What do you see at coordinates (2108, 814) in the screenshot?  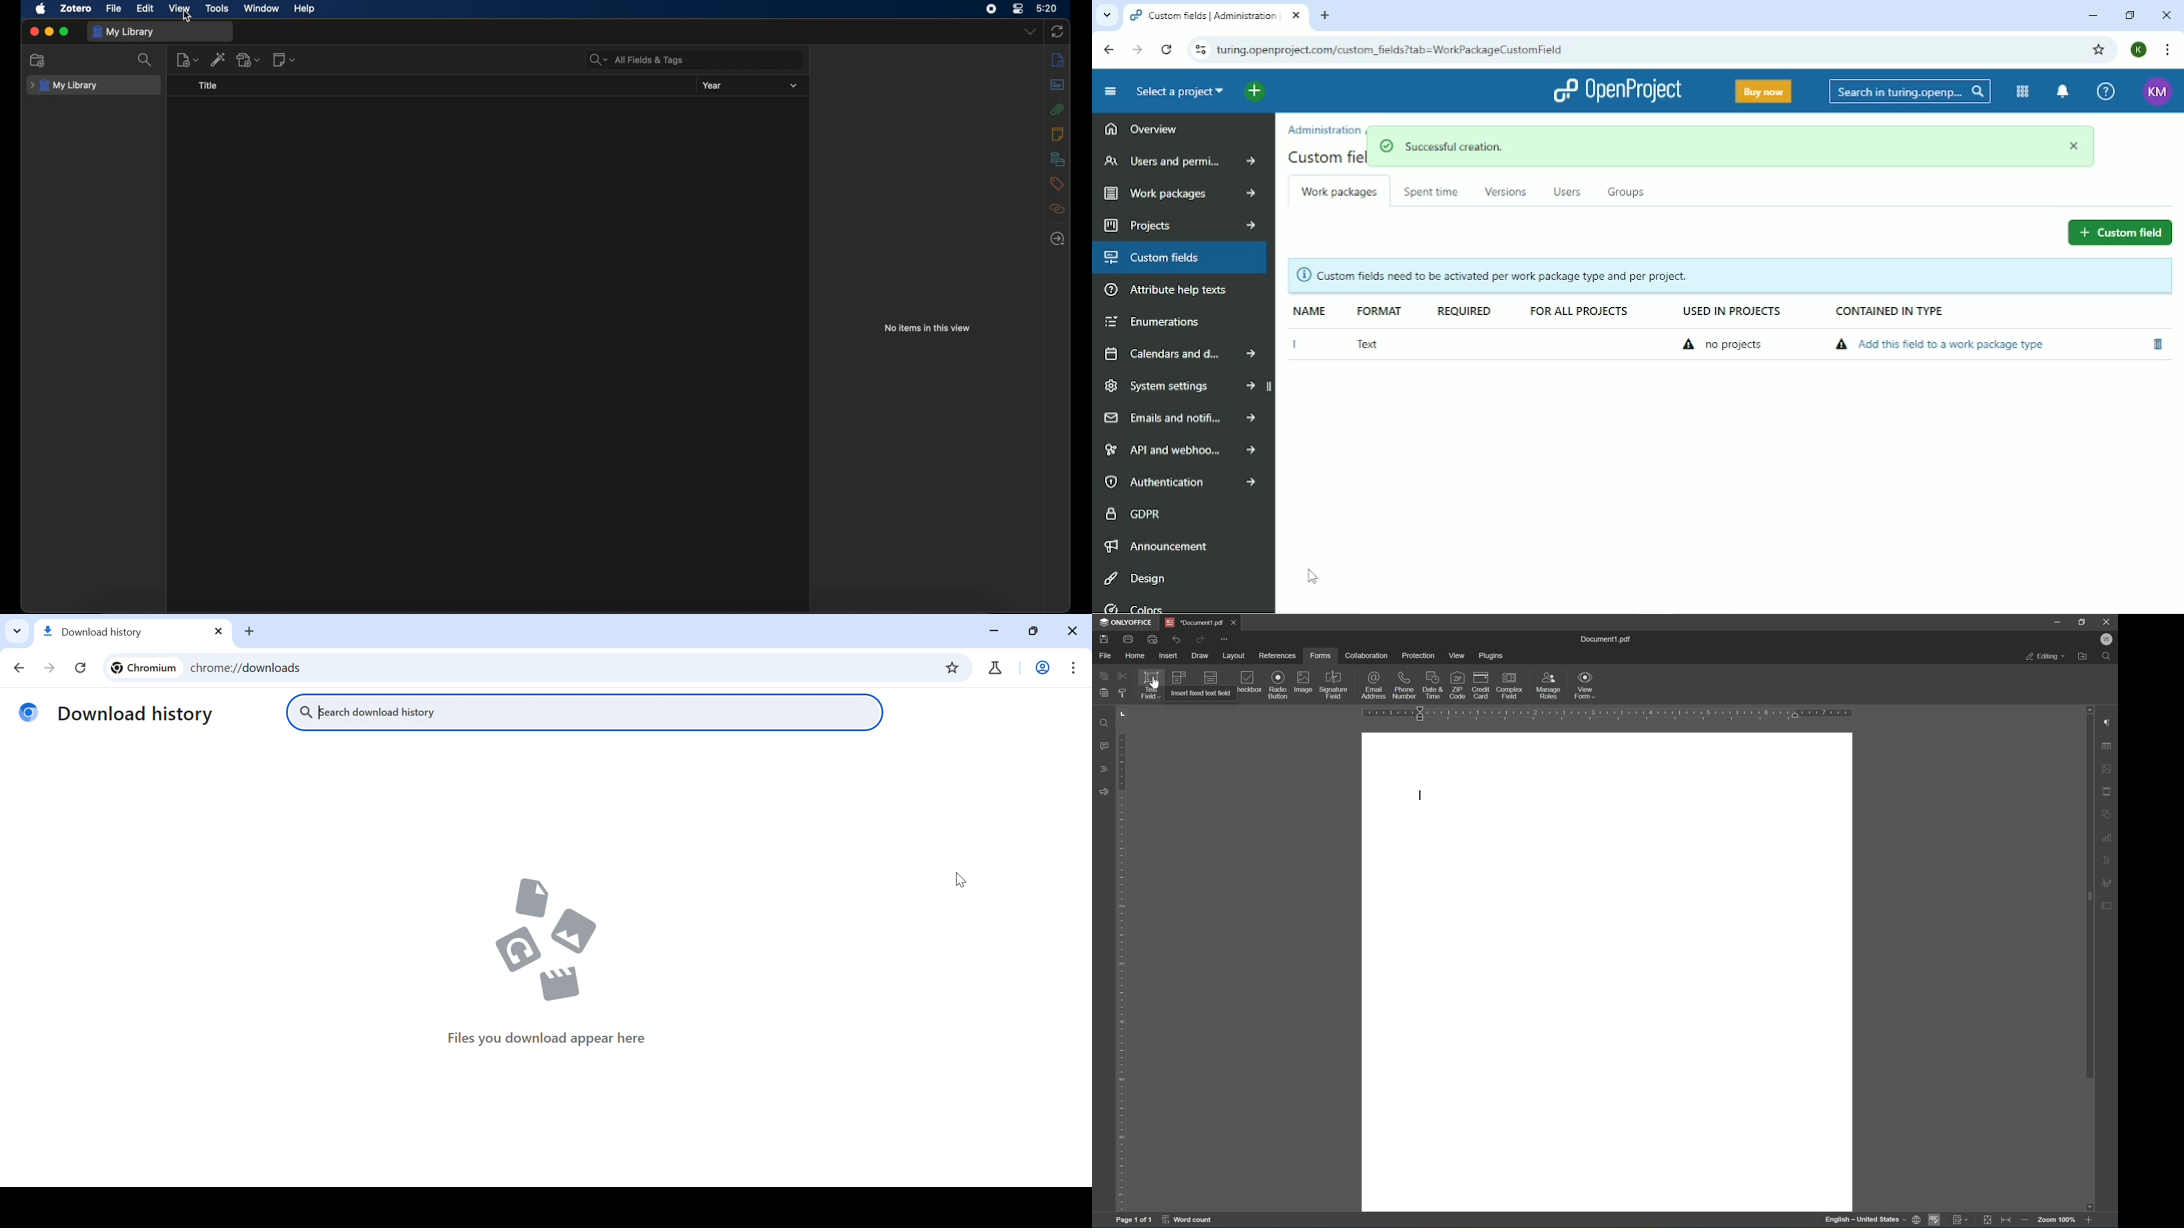 I see `shape settings` at bounding box center [2108, 814].